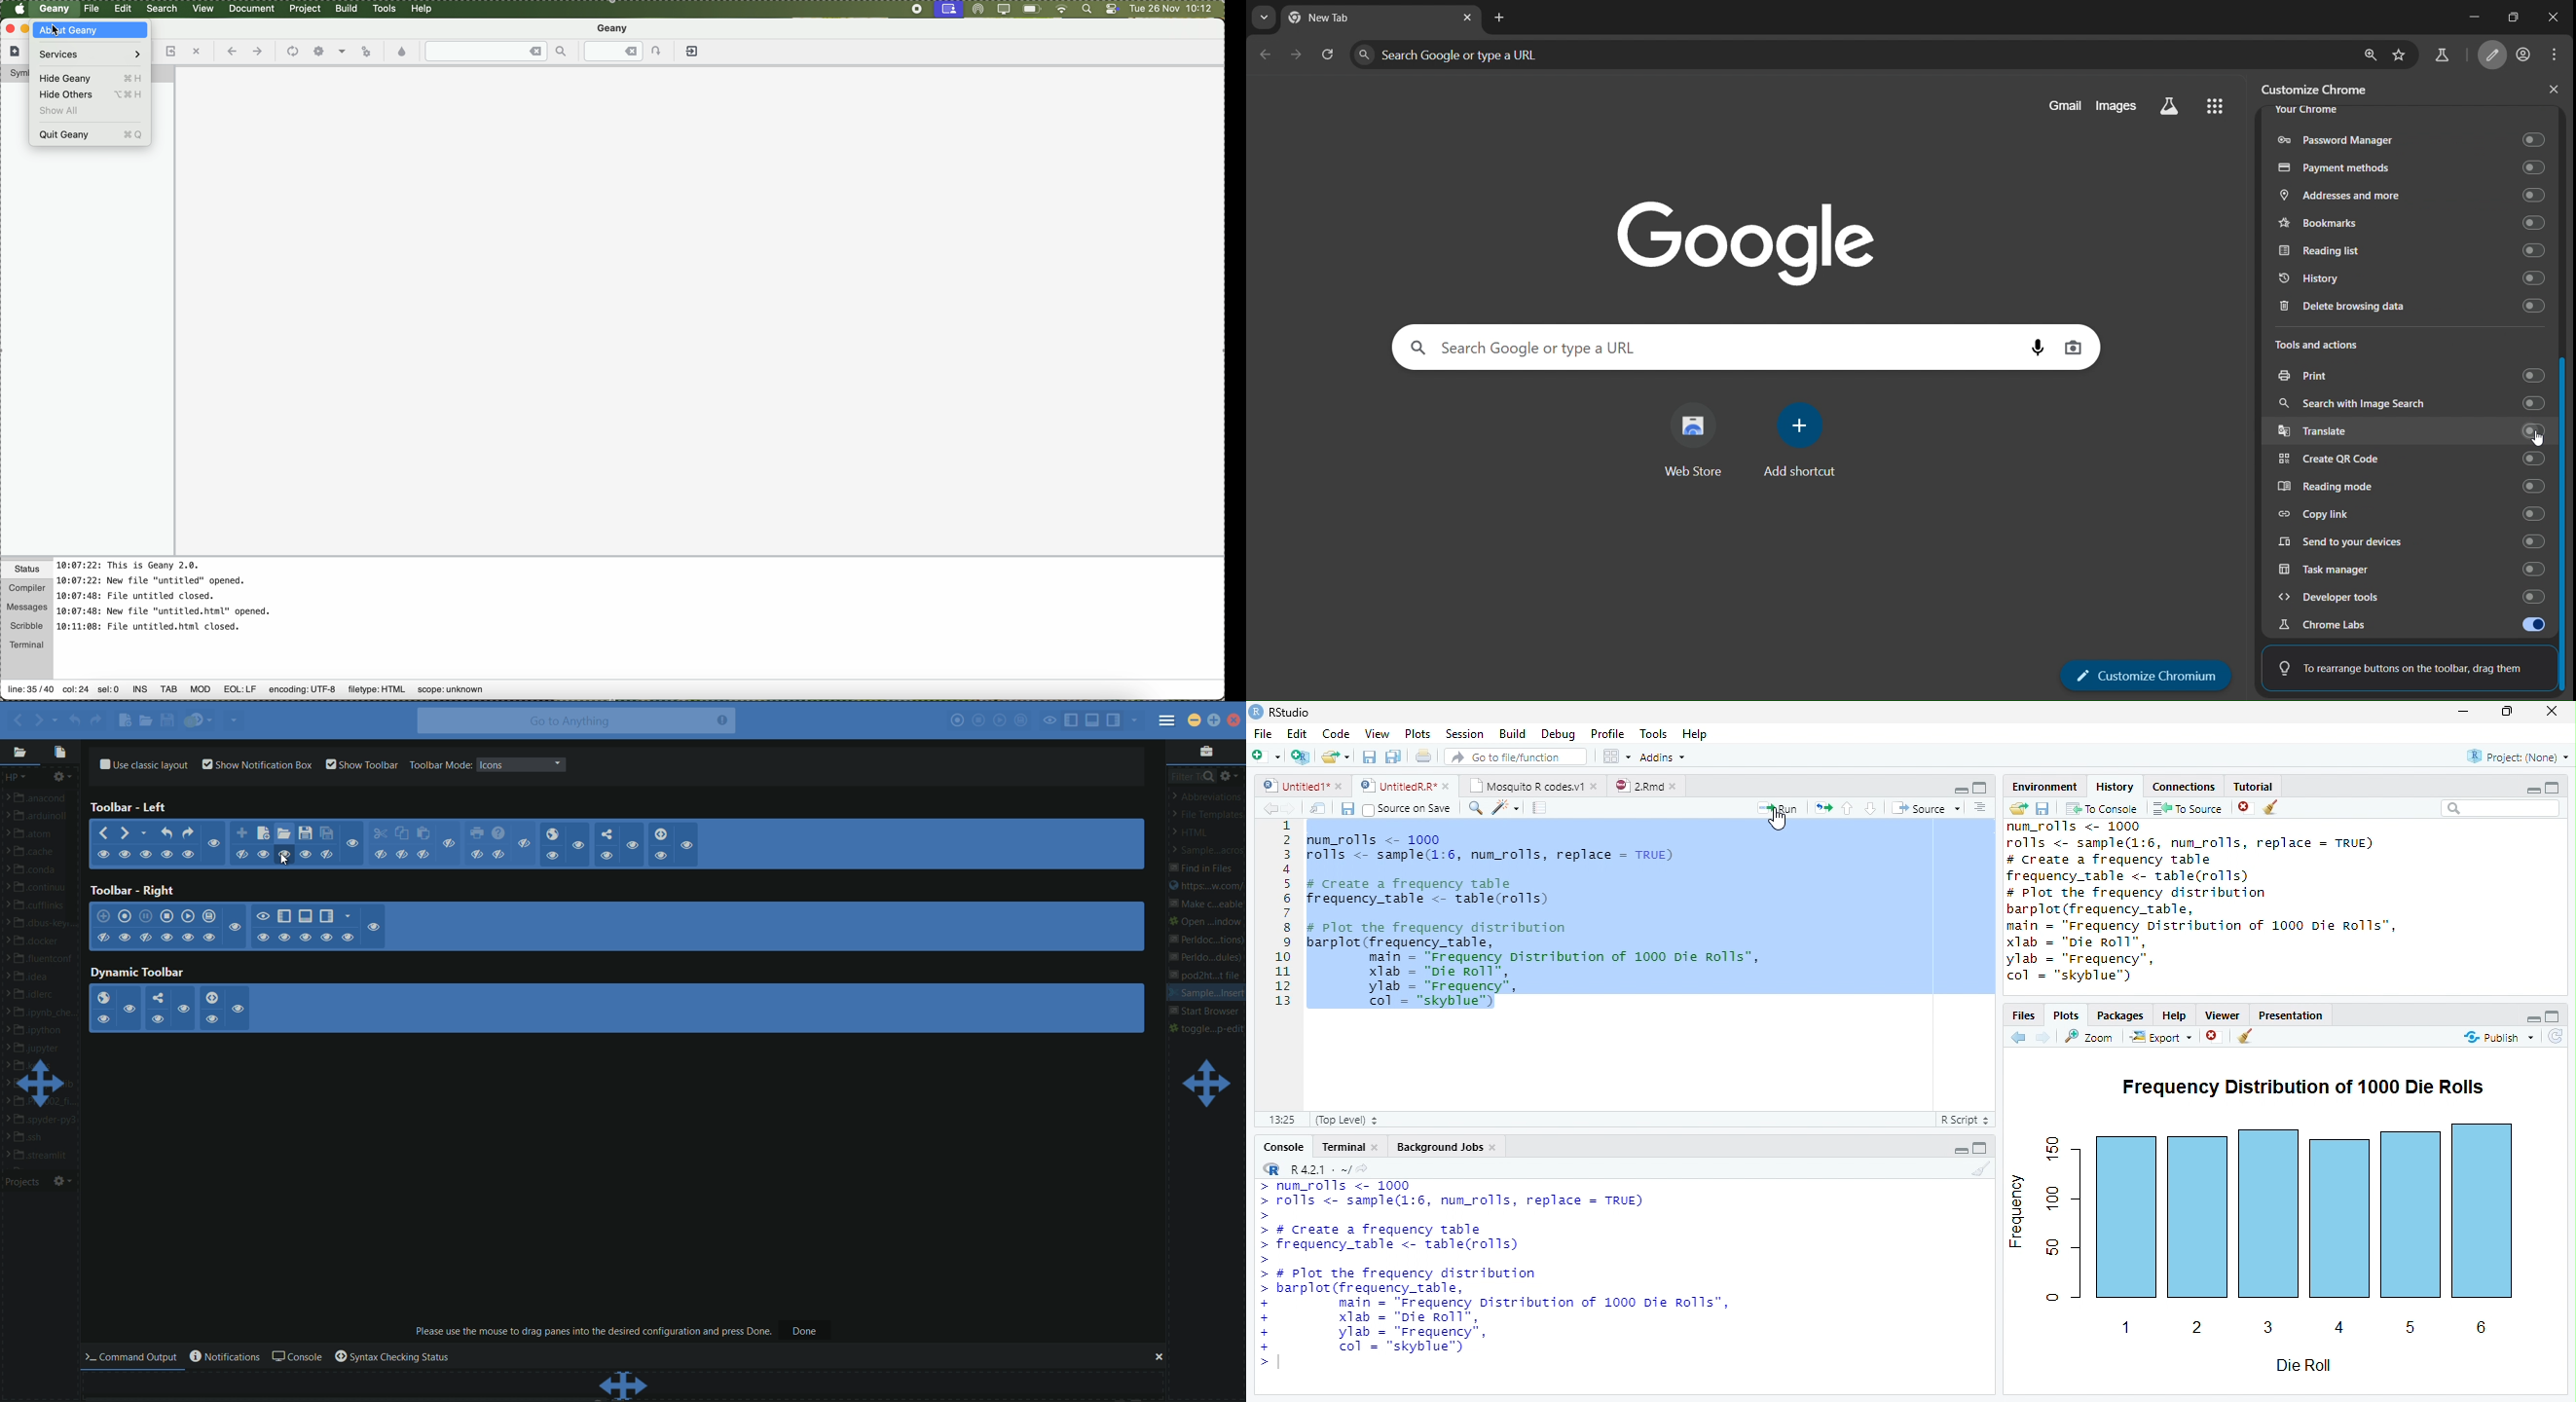 The height and width of the screenshot is (1428, 2576). Describe the element at coordinates (1230, 775) in the screenshot. I see `settings` at that location.